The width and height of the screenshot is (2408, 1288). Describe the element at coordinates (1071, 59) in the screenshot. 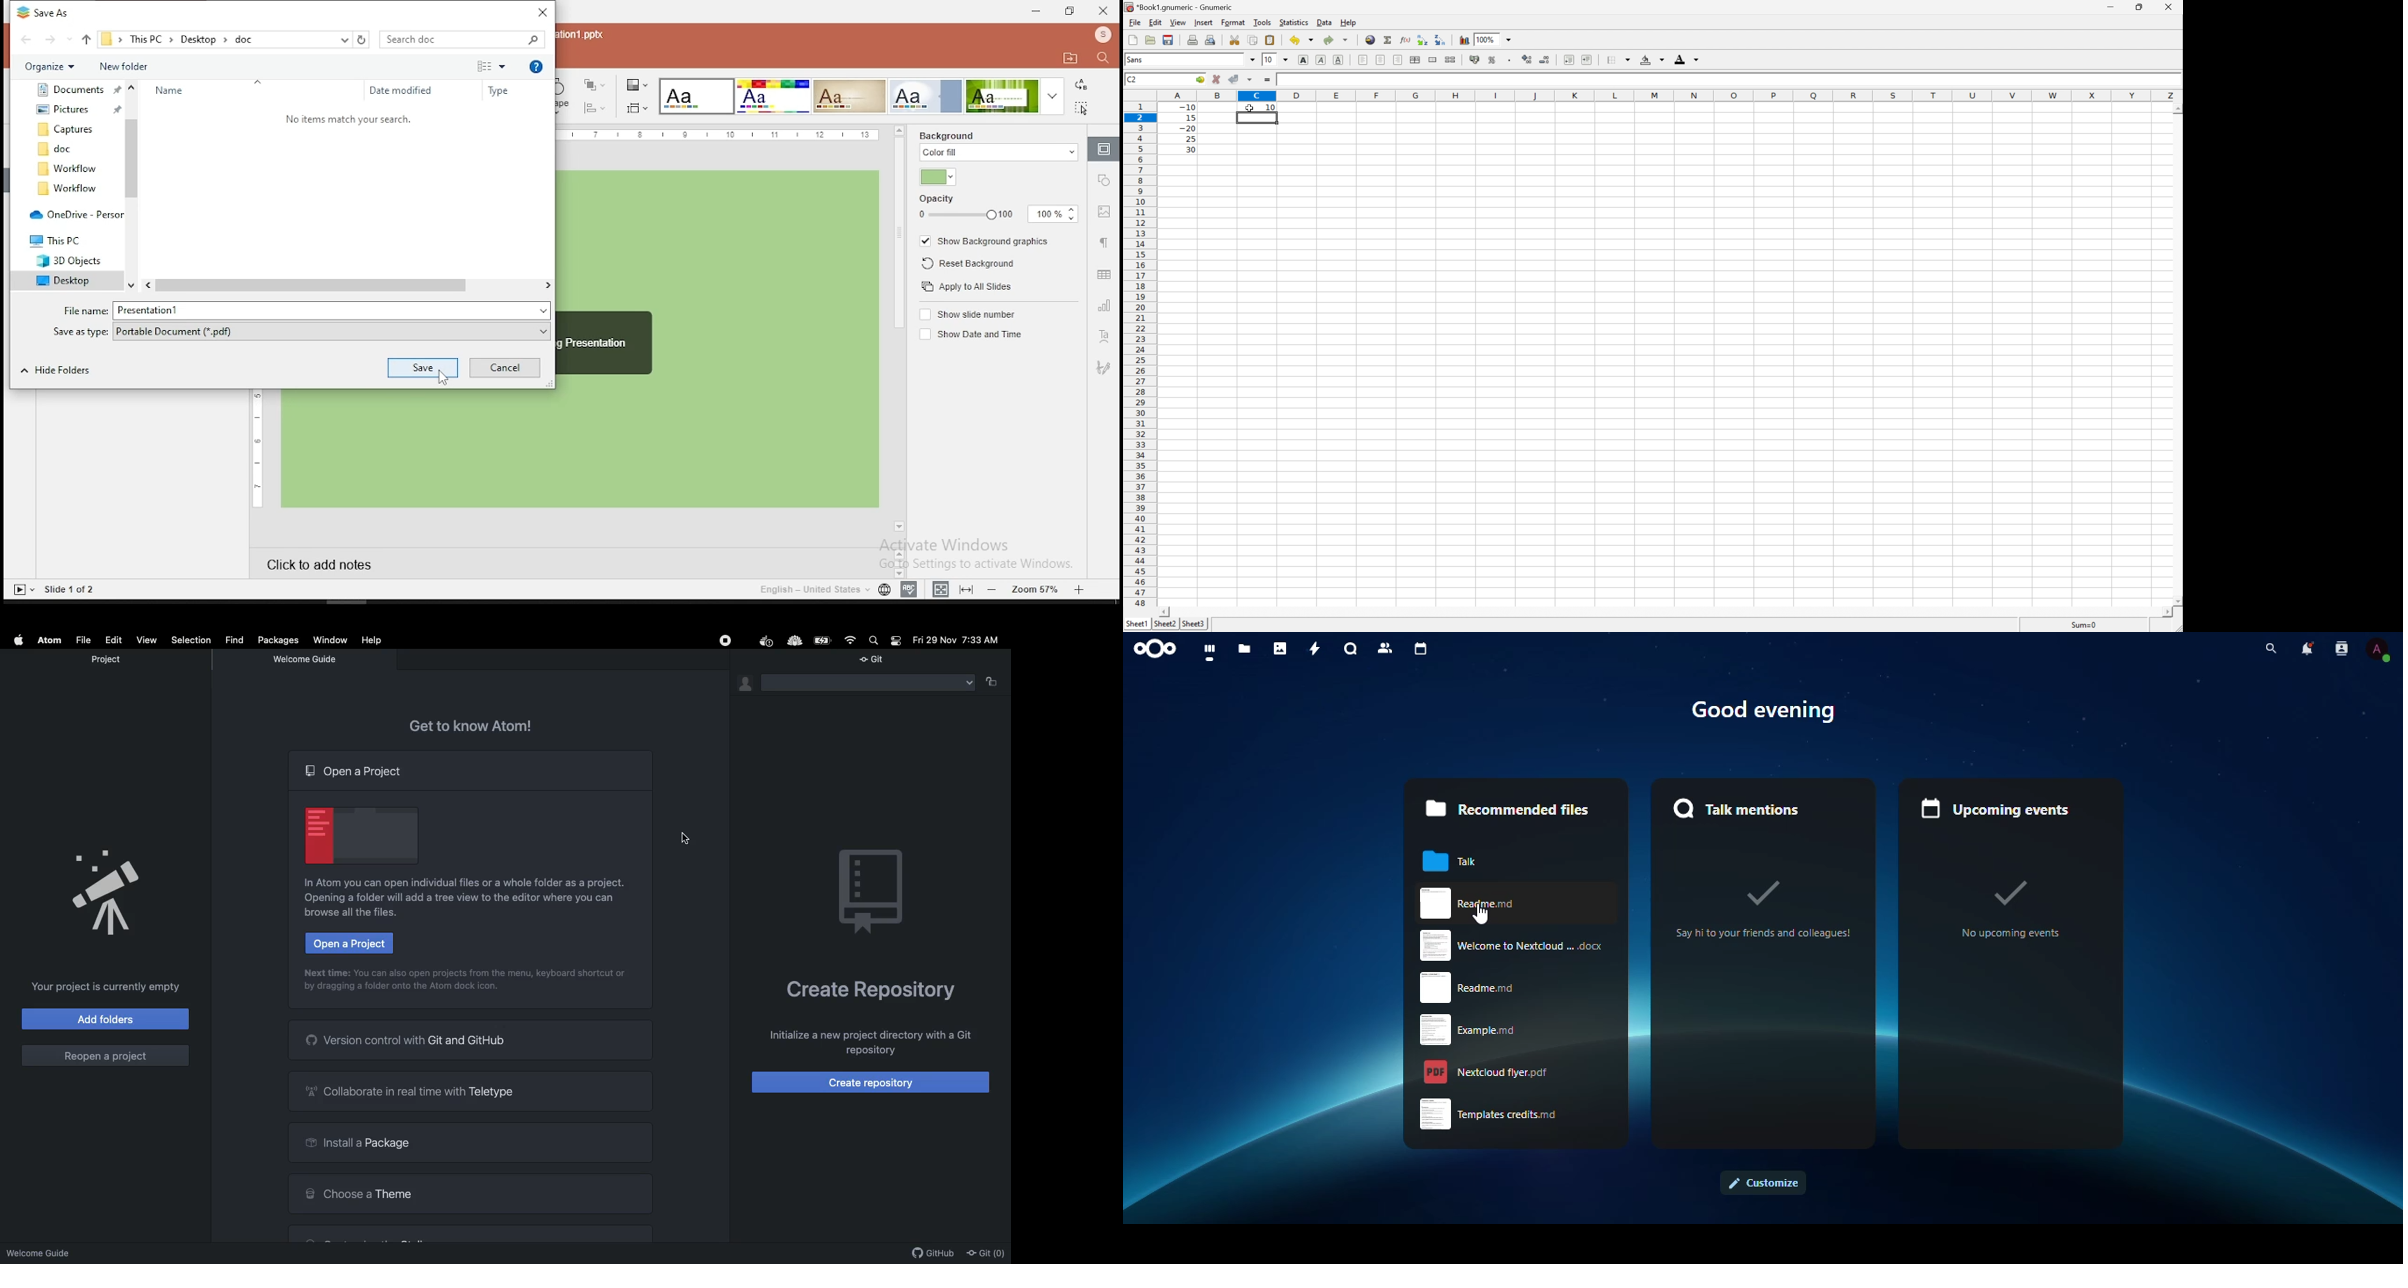

I see `open file location` at that location.